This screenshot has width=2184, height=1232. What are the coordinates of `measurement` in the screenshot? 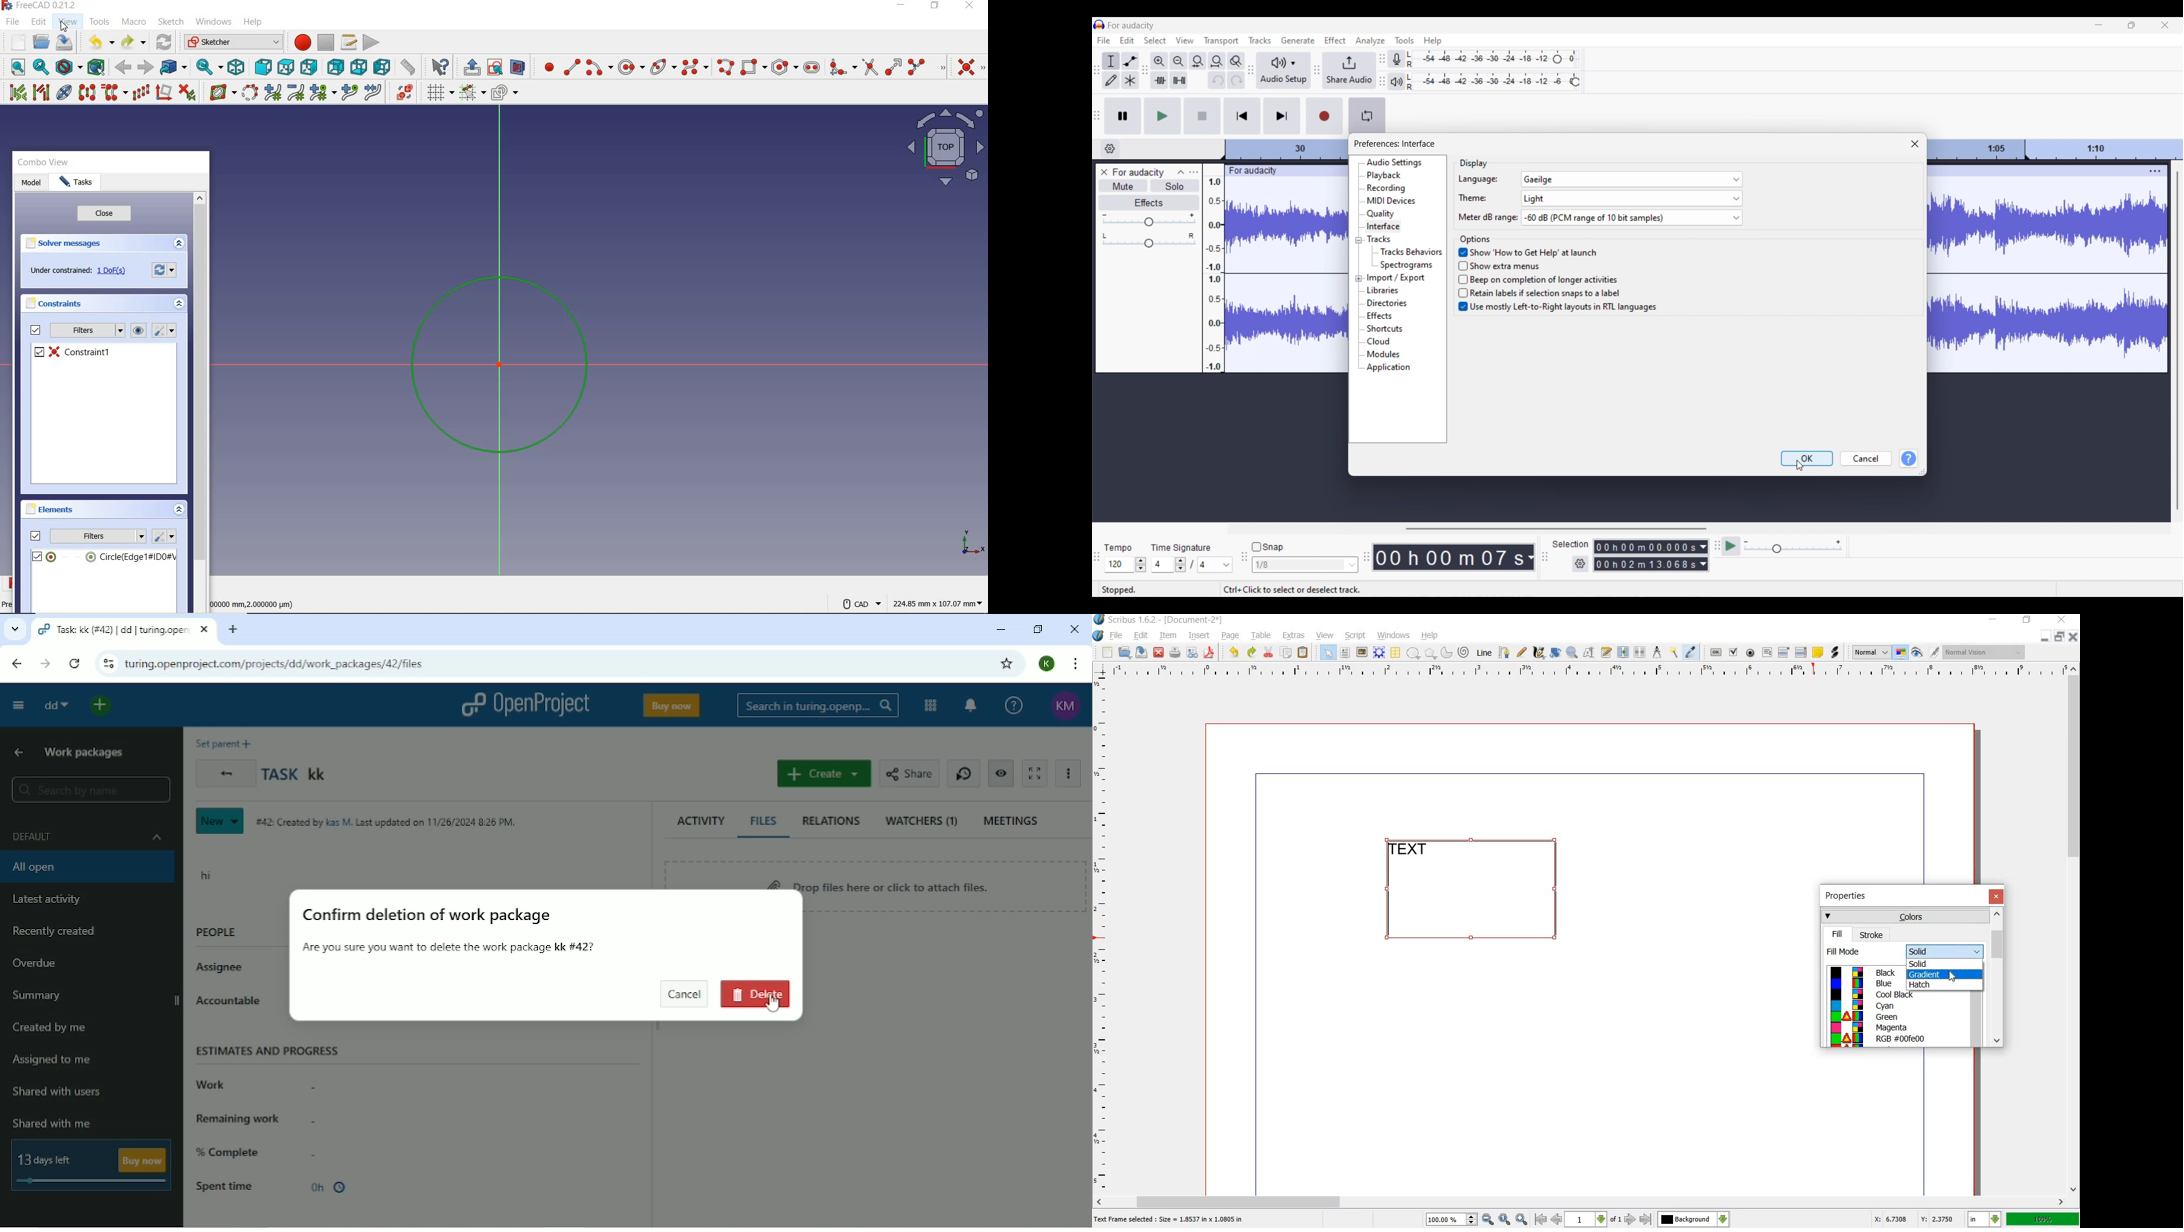 It's located at (408, 68).